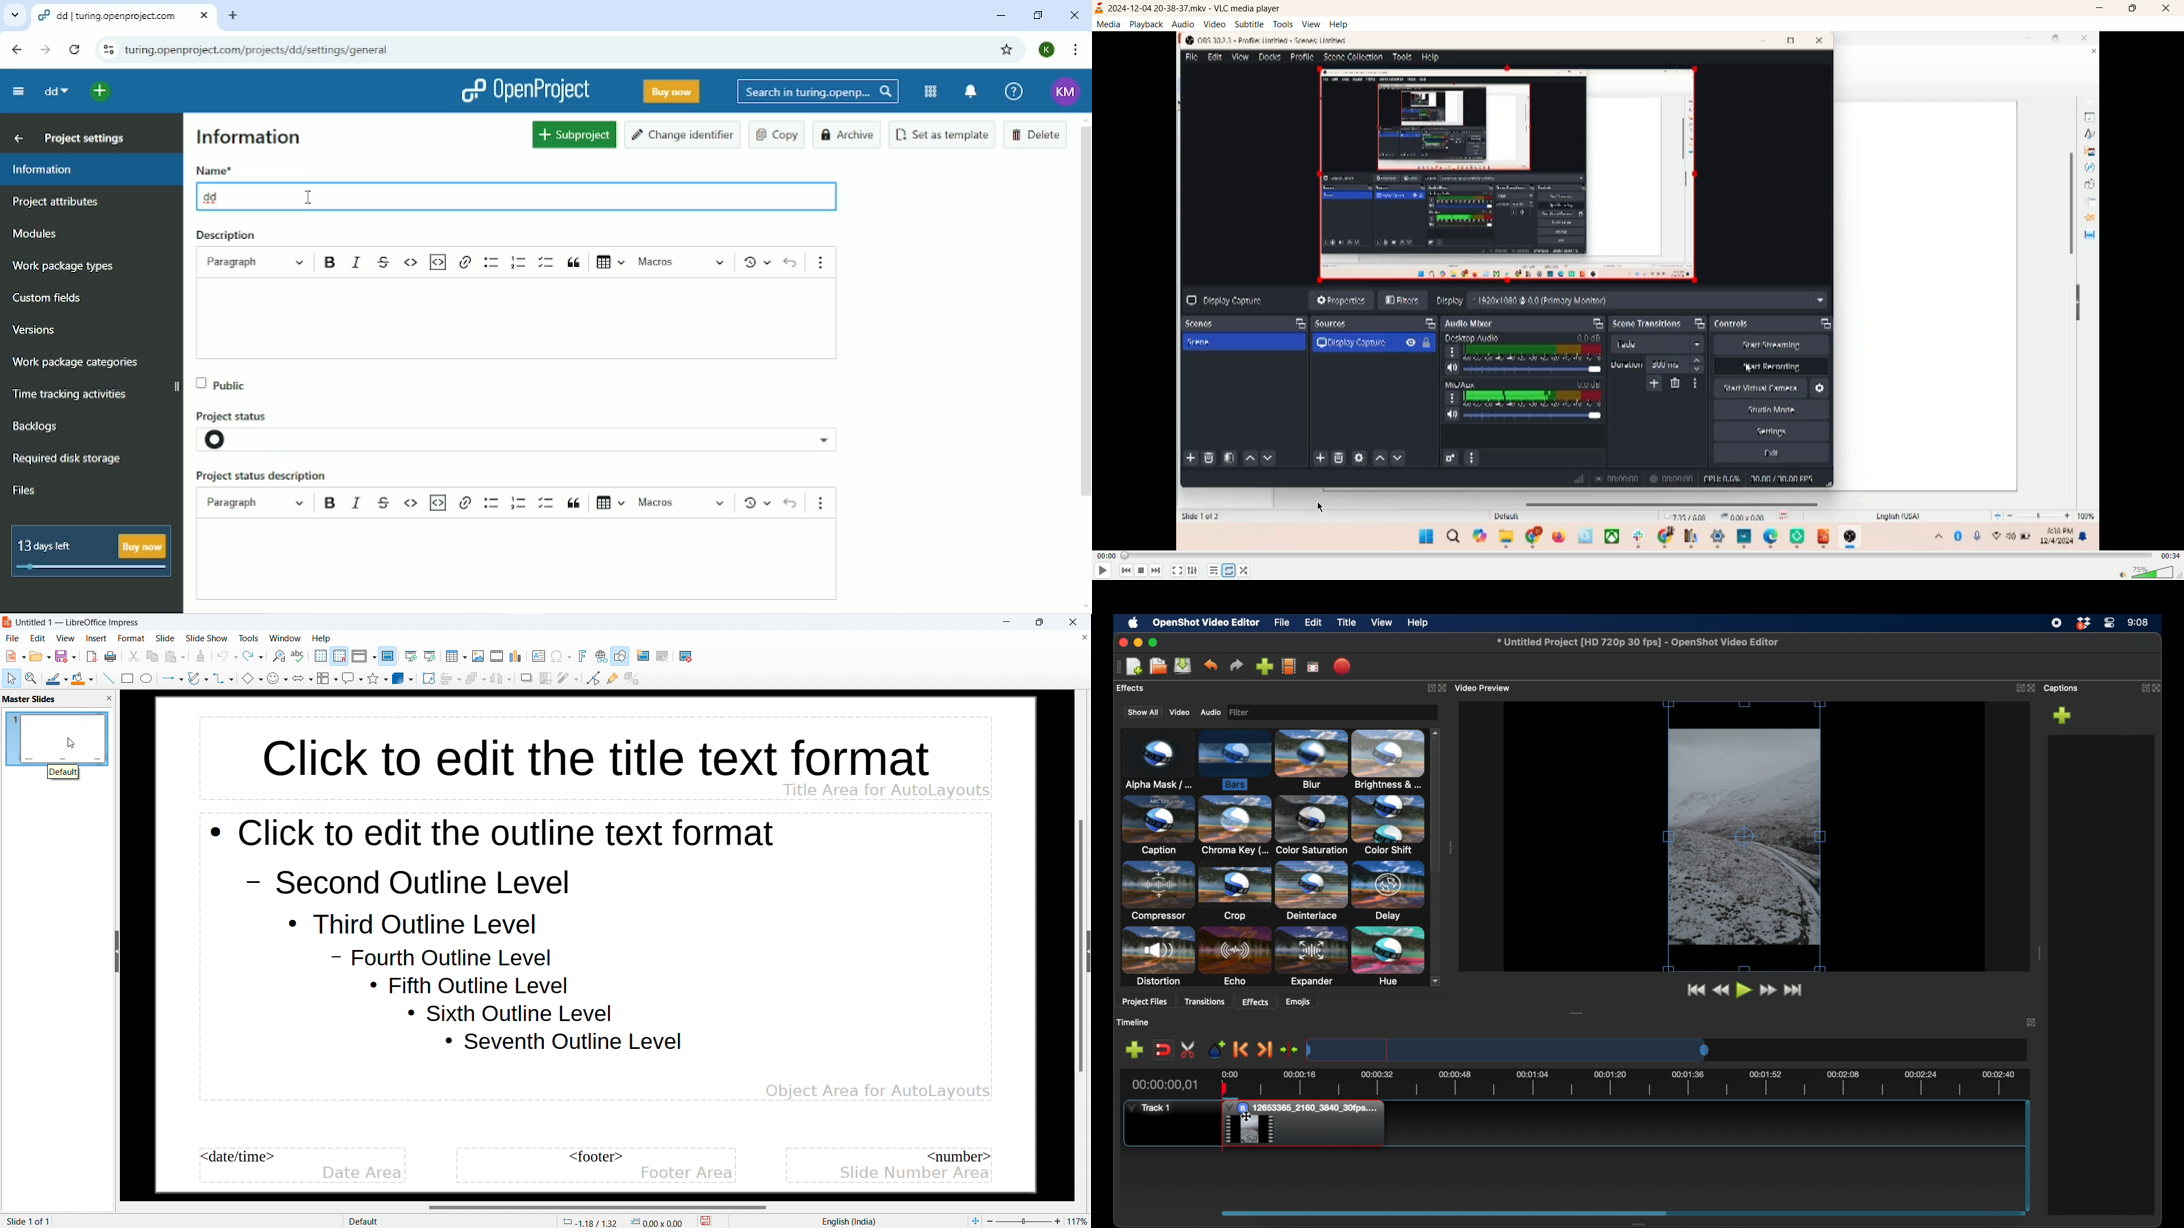  Describe the element at coordinates (912, 1173) in the screenshot. I see `slide number area` at that location.